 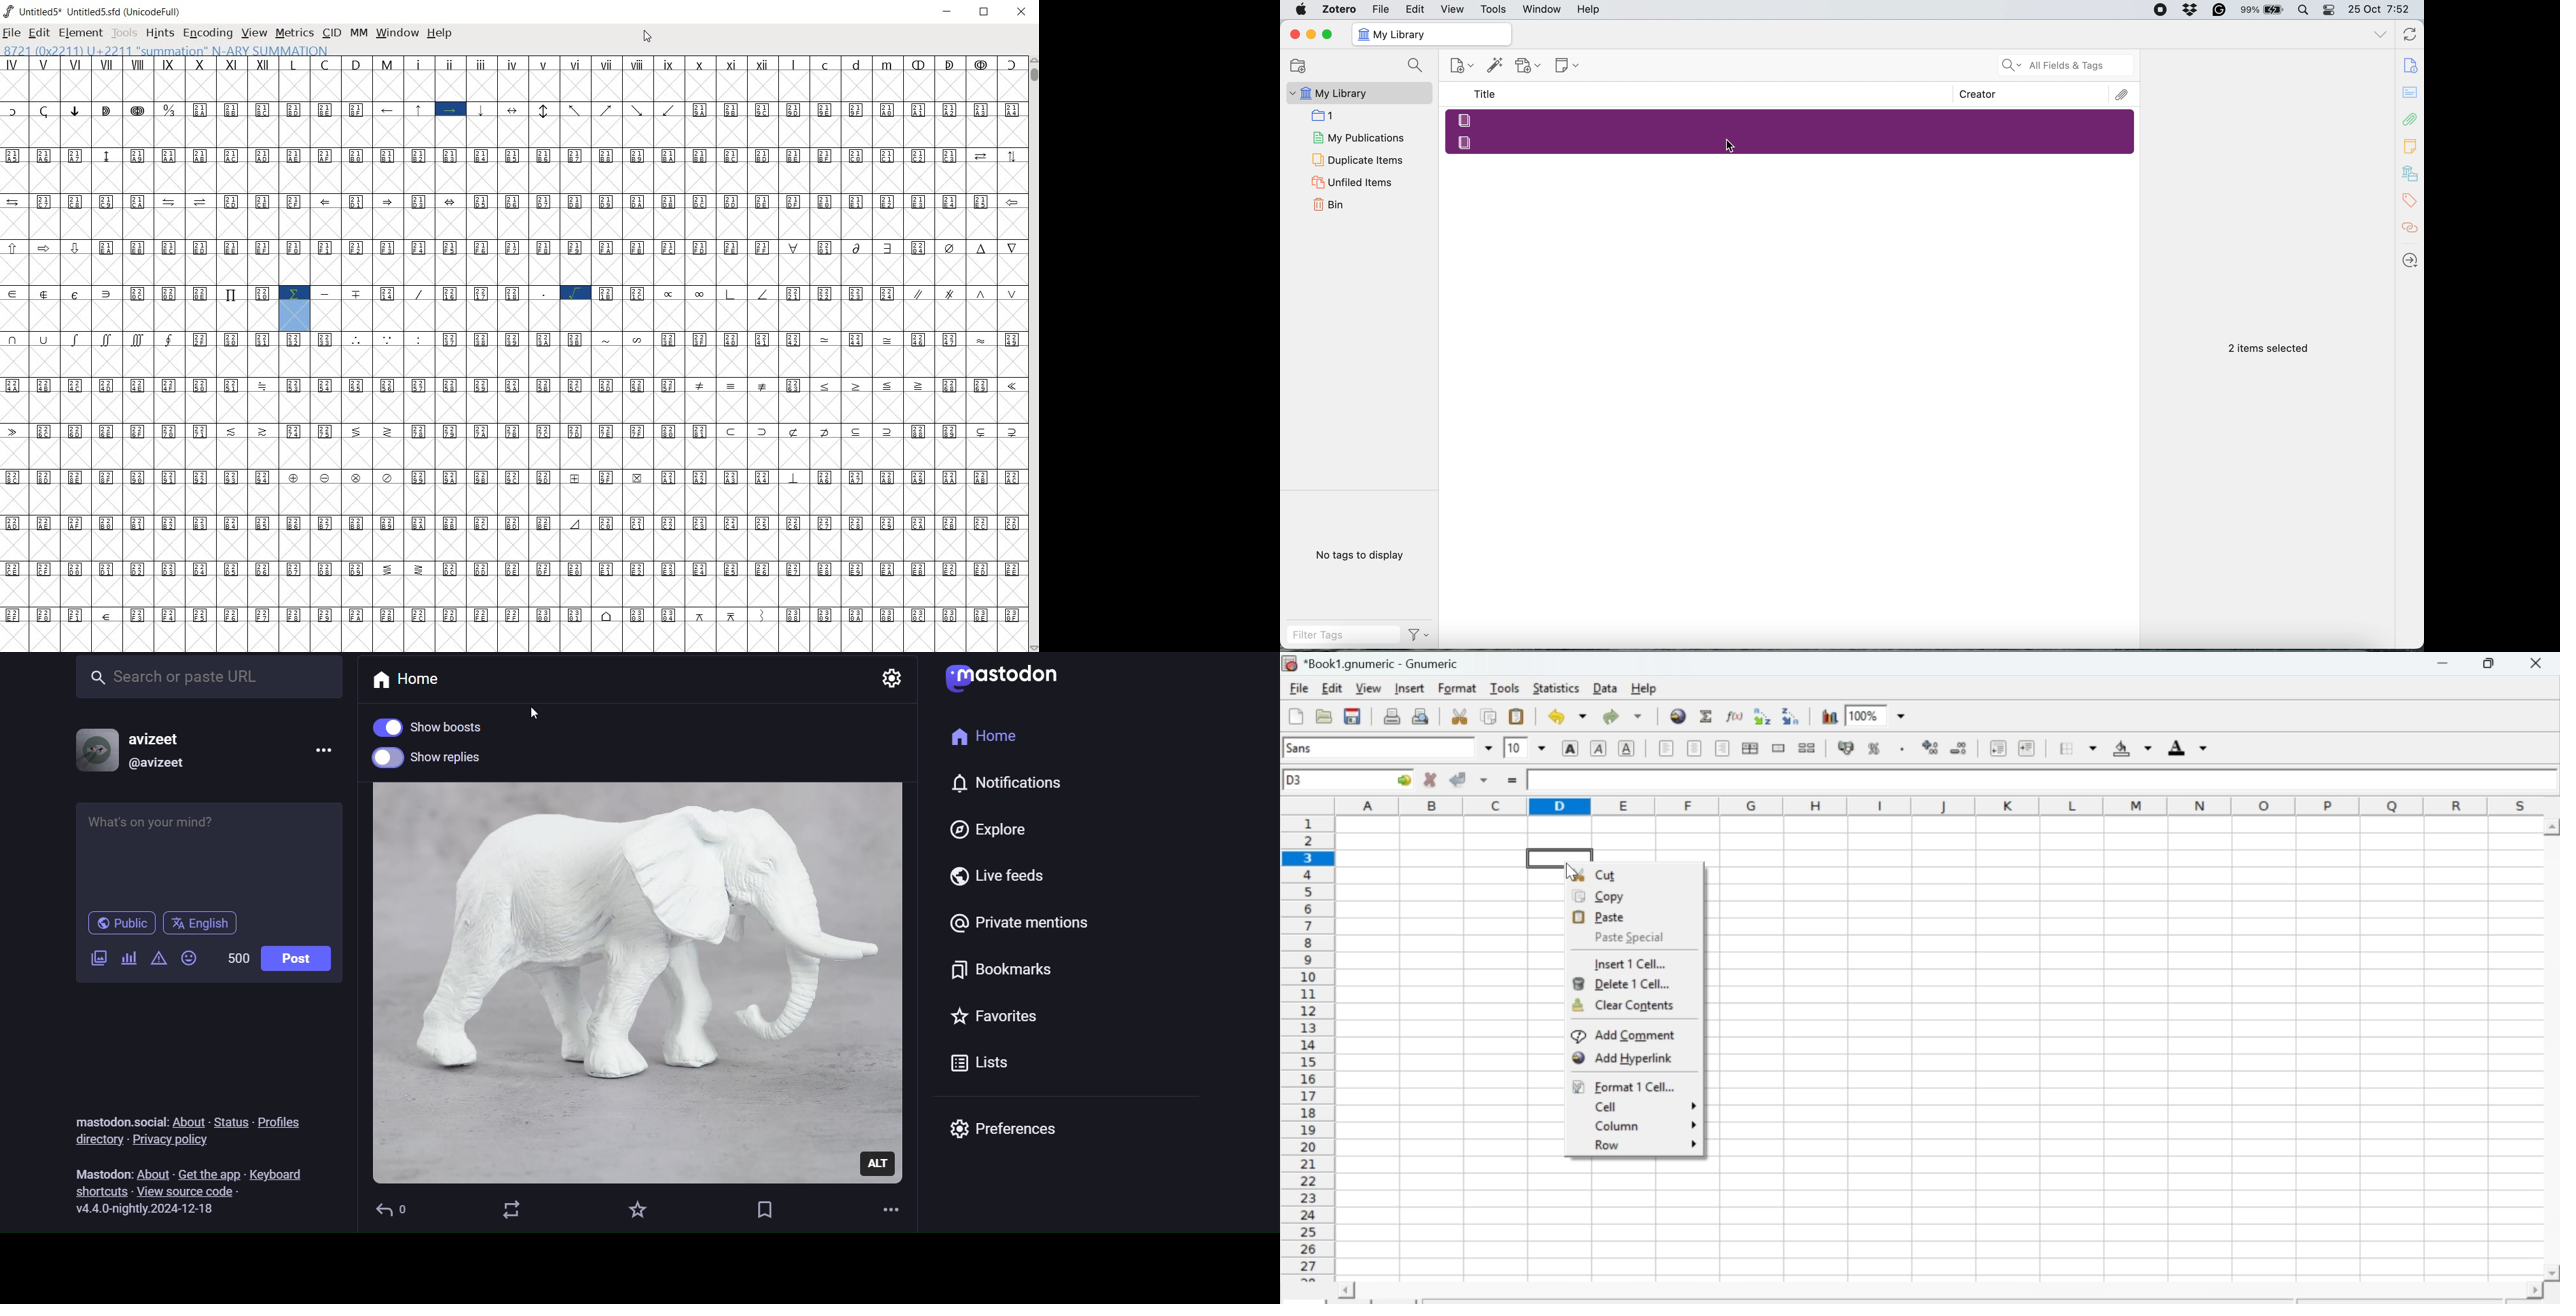 What do you see at coordinates (1296, 65) in the screenshot?
I see `Open Folder` at bounding box center [1296, 65].